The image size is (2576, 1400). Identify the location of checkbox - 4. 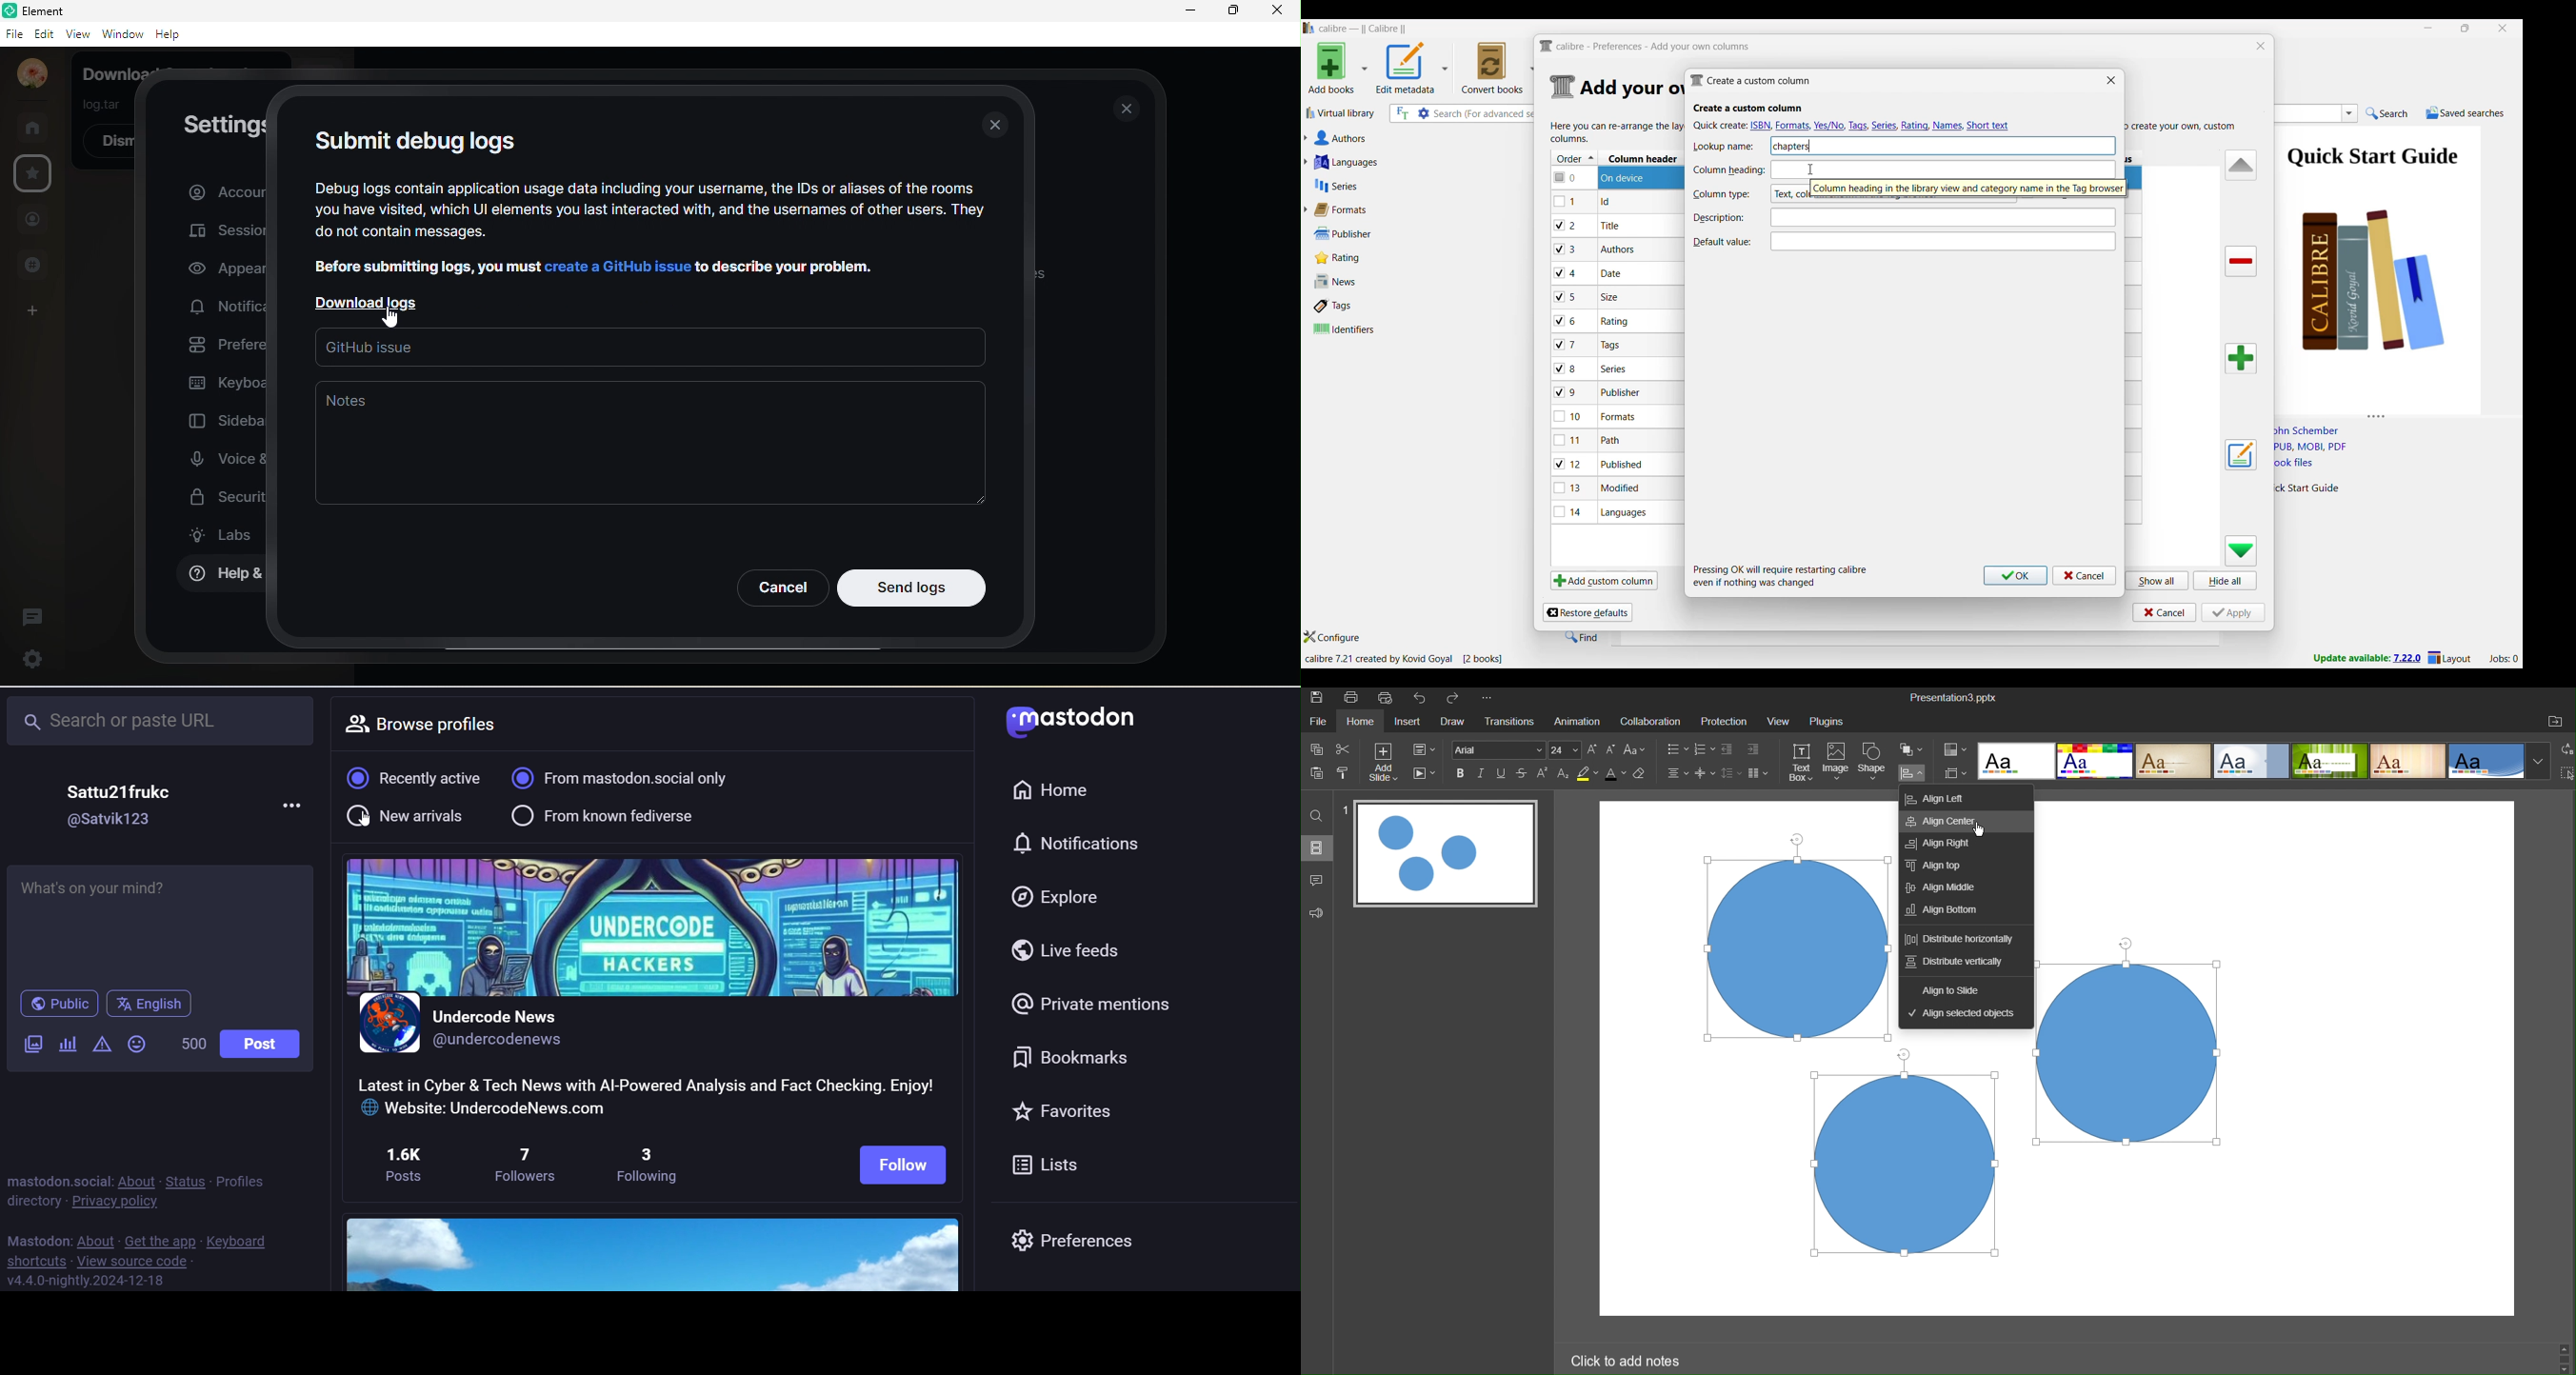
(1566, 272).